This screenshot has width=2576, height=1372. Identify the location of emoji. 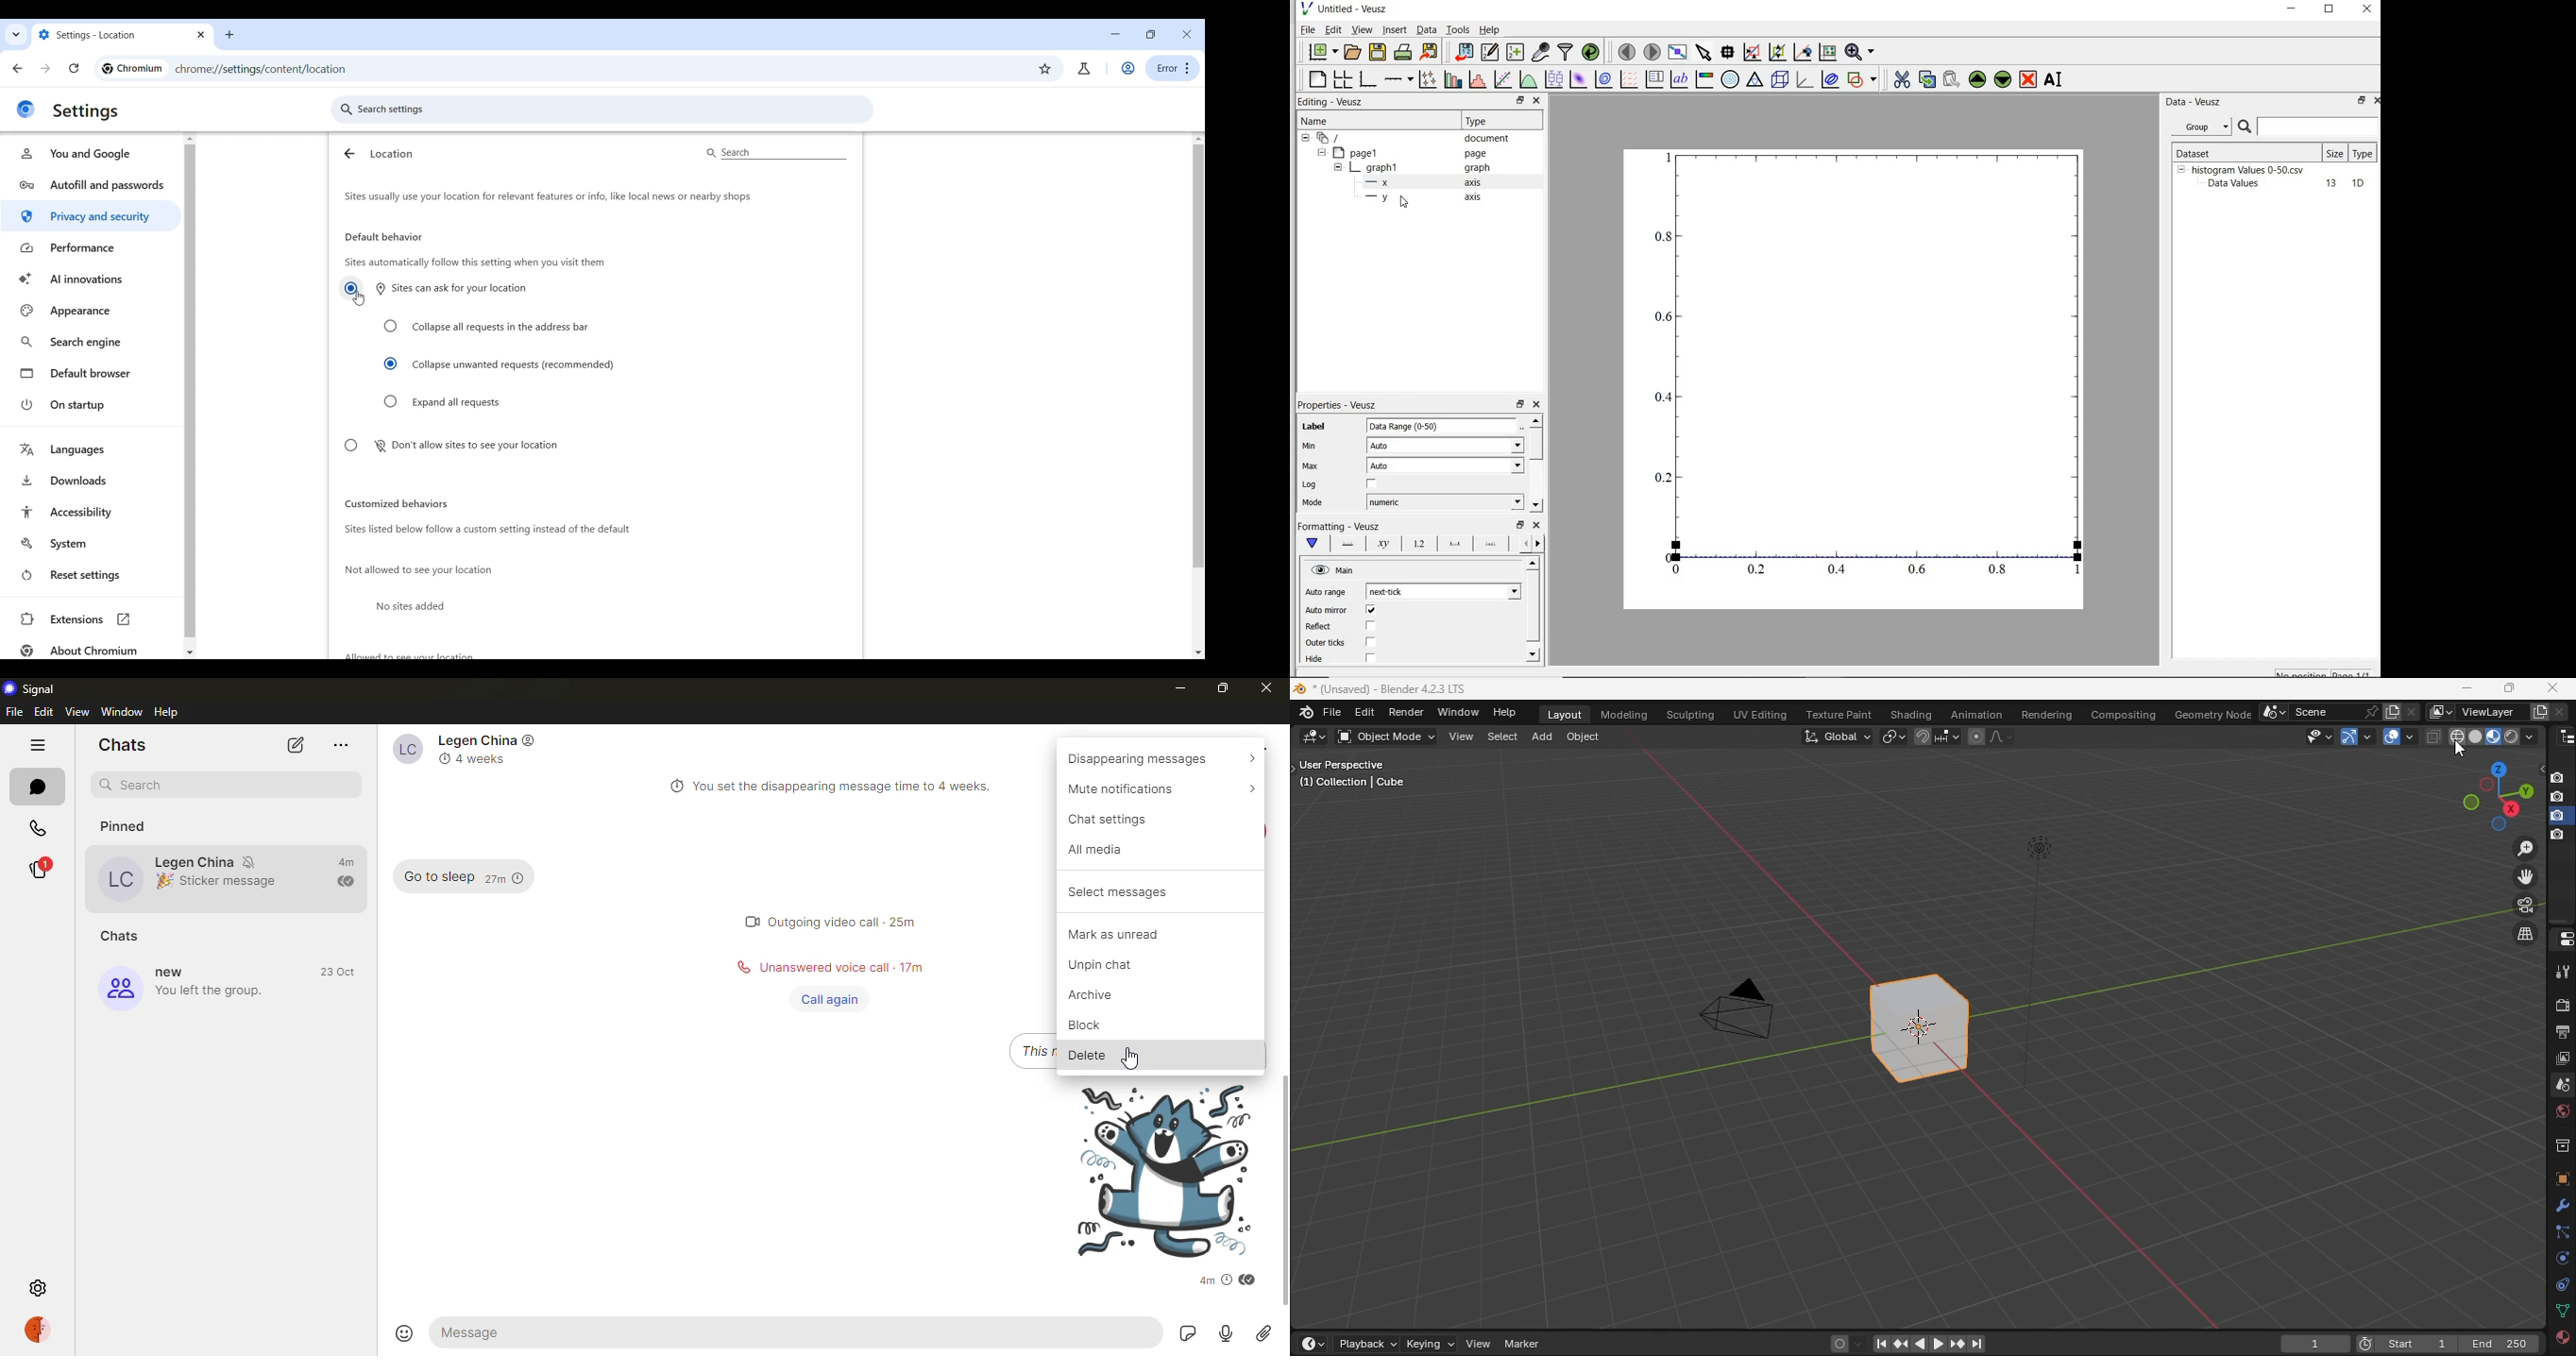
(399, 1333).